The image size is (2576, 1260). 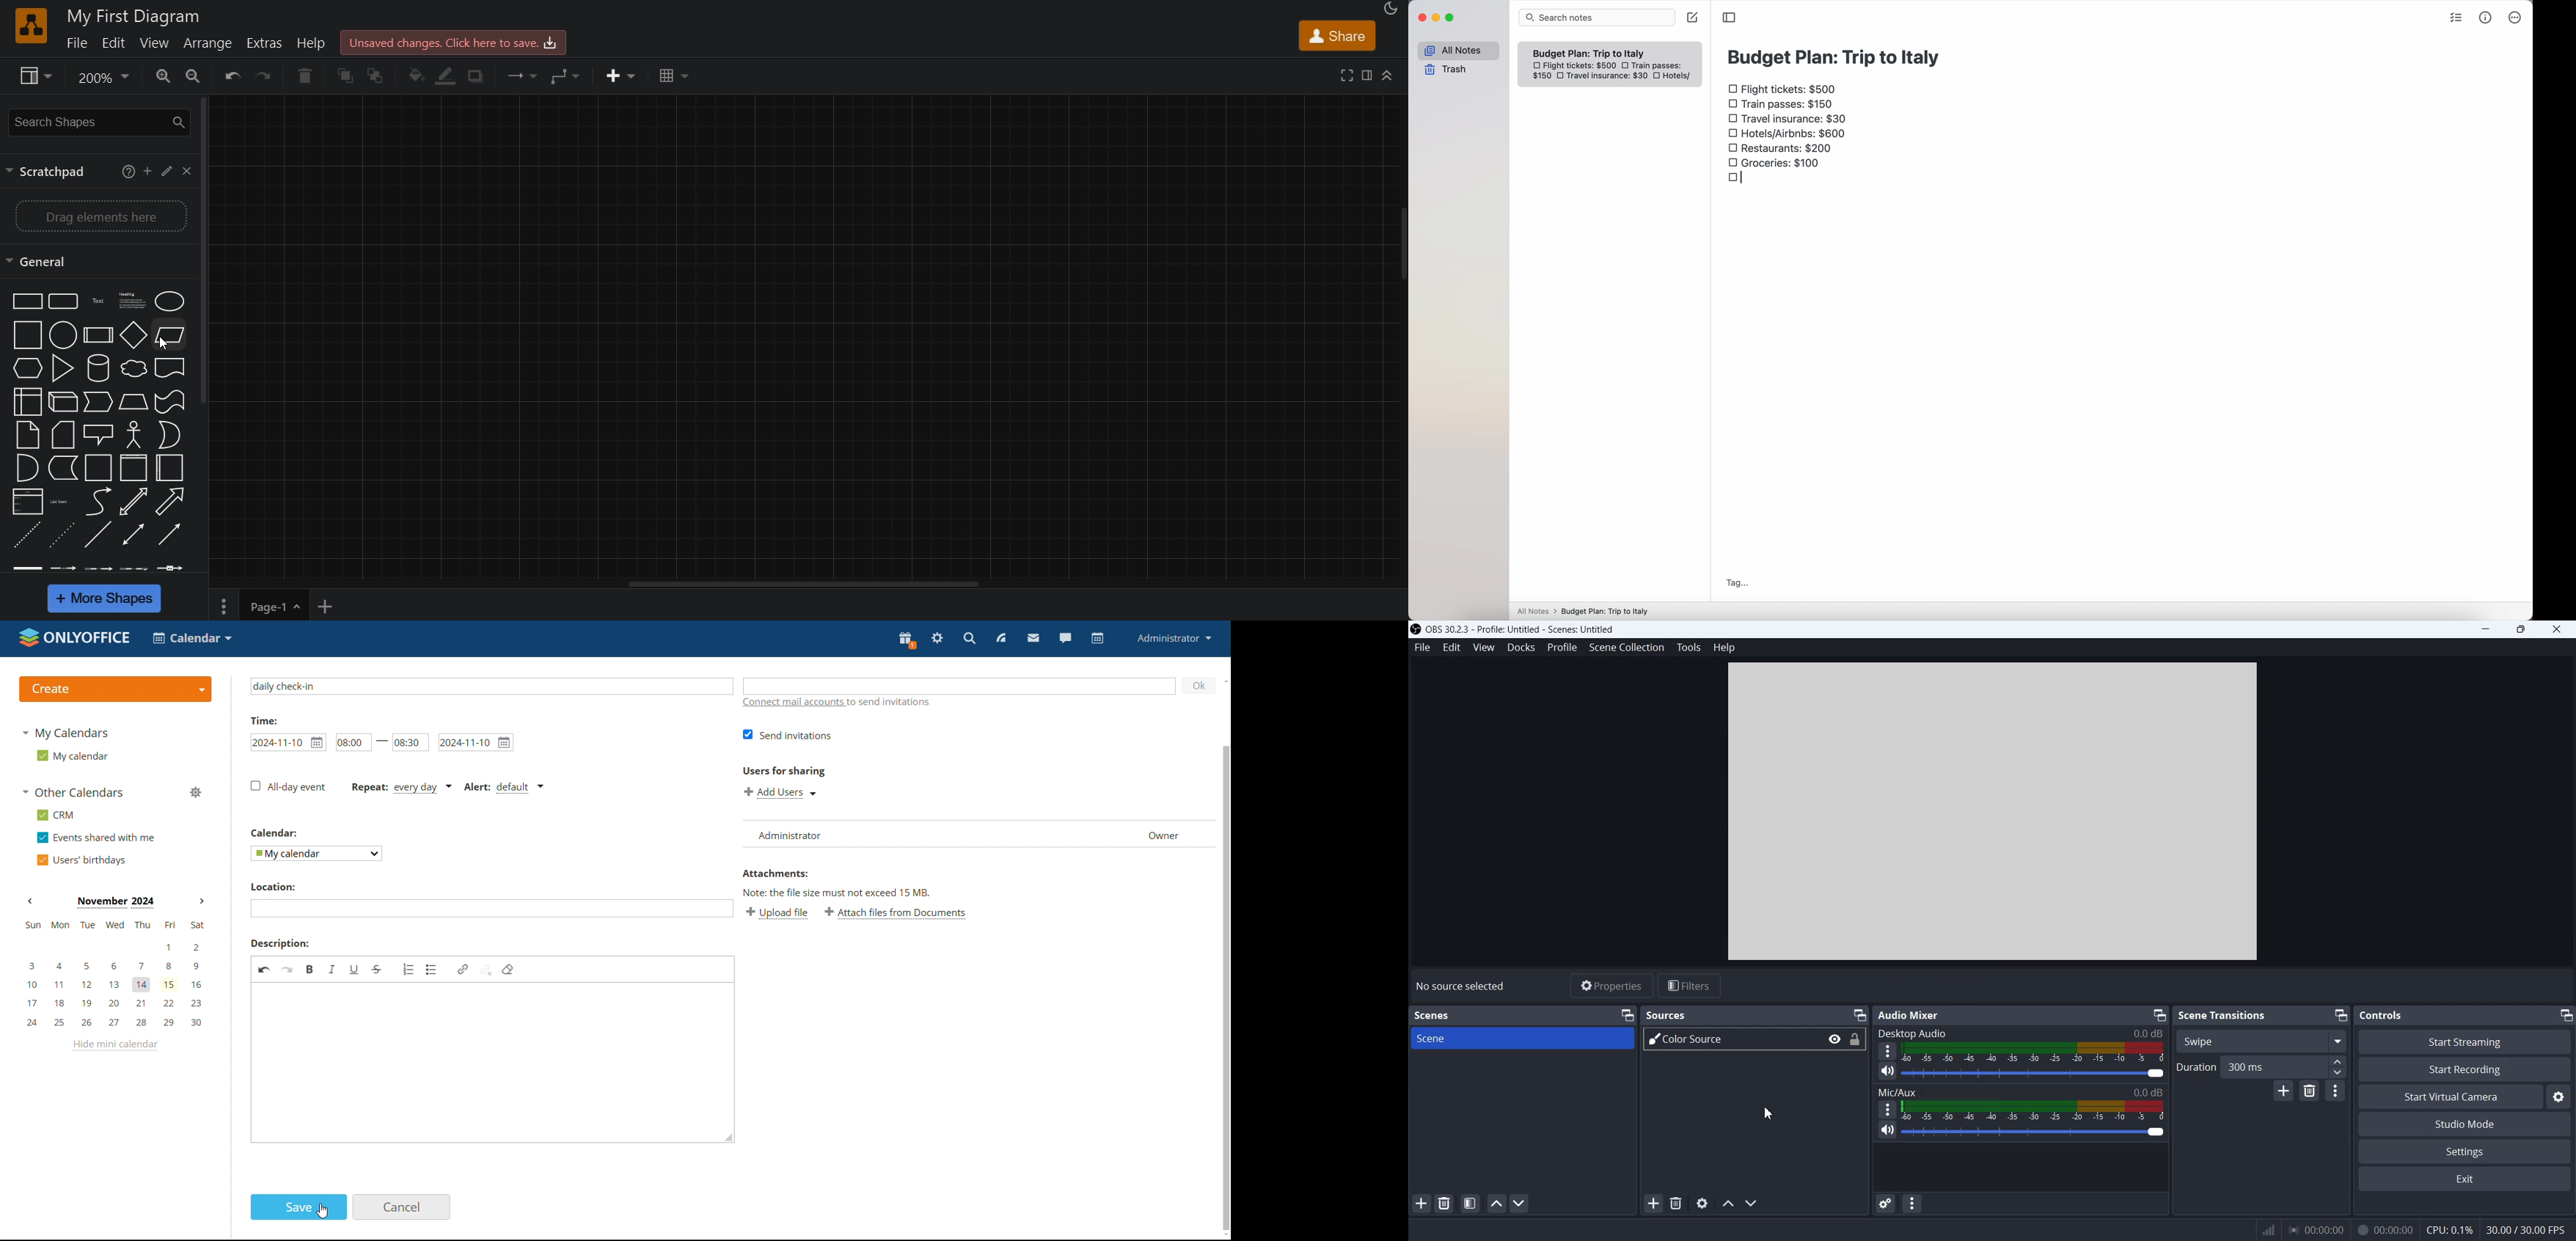 I want to click on Scene Collection, so click(x=1627, y=648).